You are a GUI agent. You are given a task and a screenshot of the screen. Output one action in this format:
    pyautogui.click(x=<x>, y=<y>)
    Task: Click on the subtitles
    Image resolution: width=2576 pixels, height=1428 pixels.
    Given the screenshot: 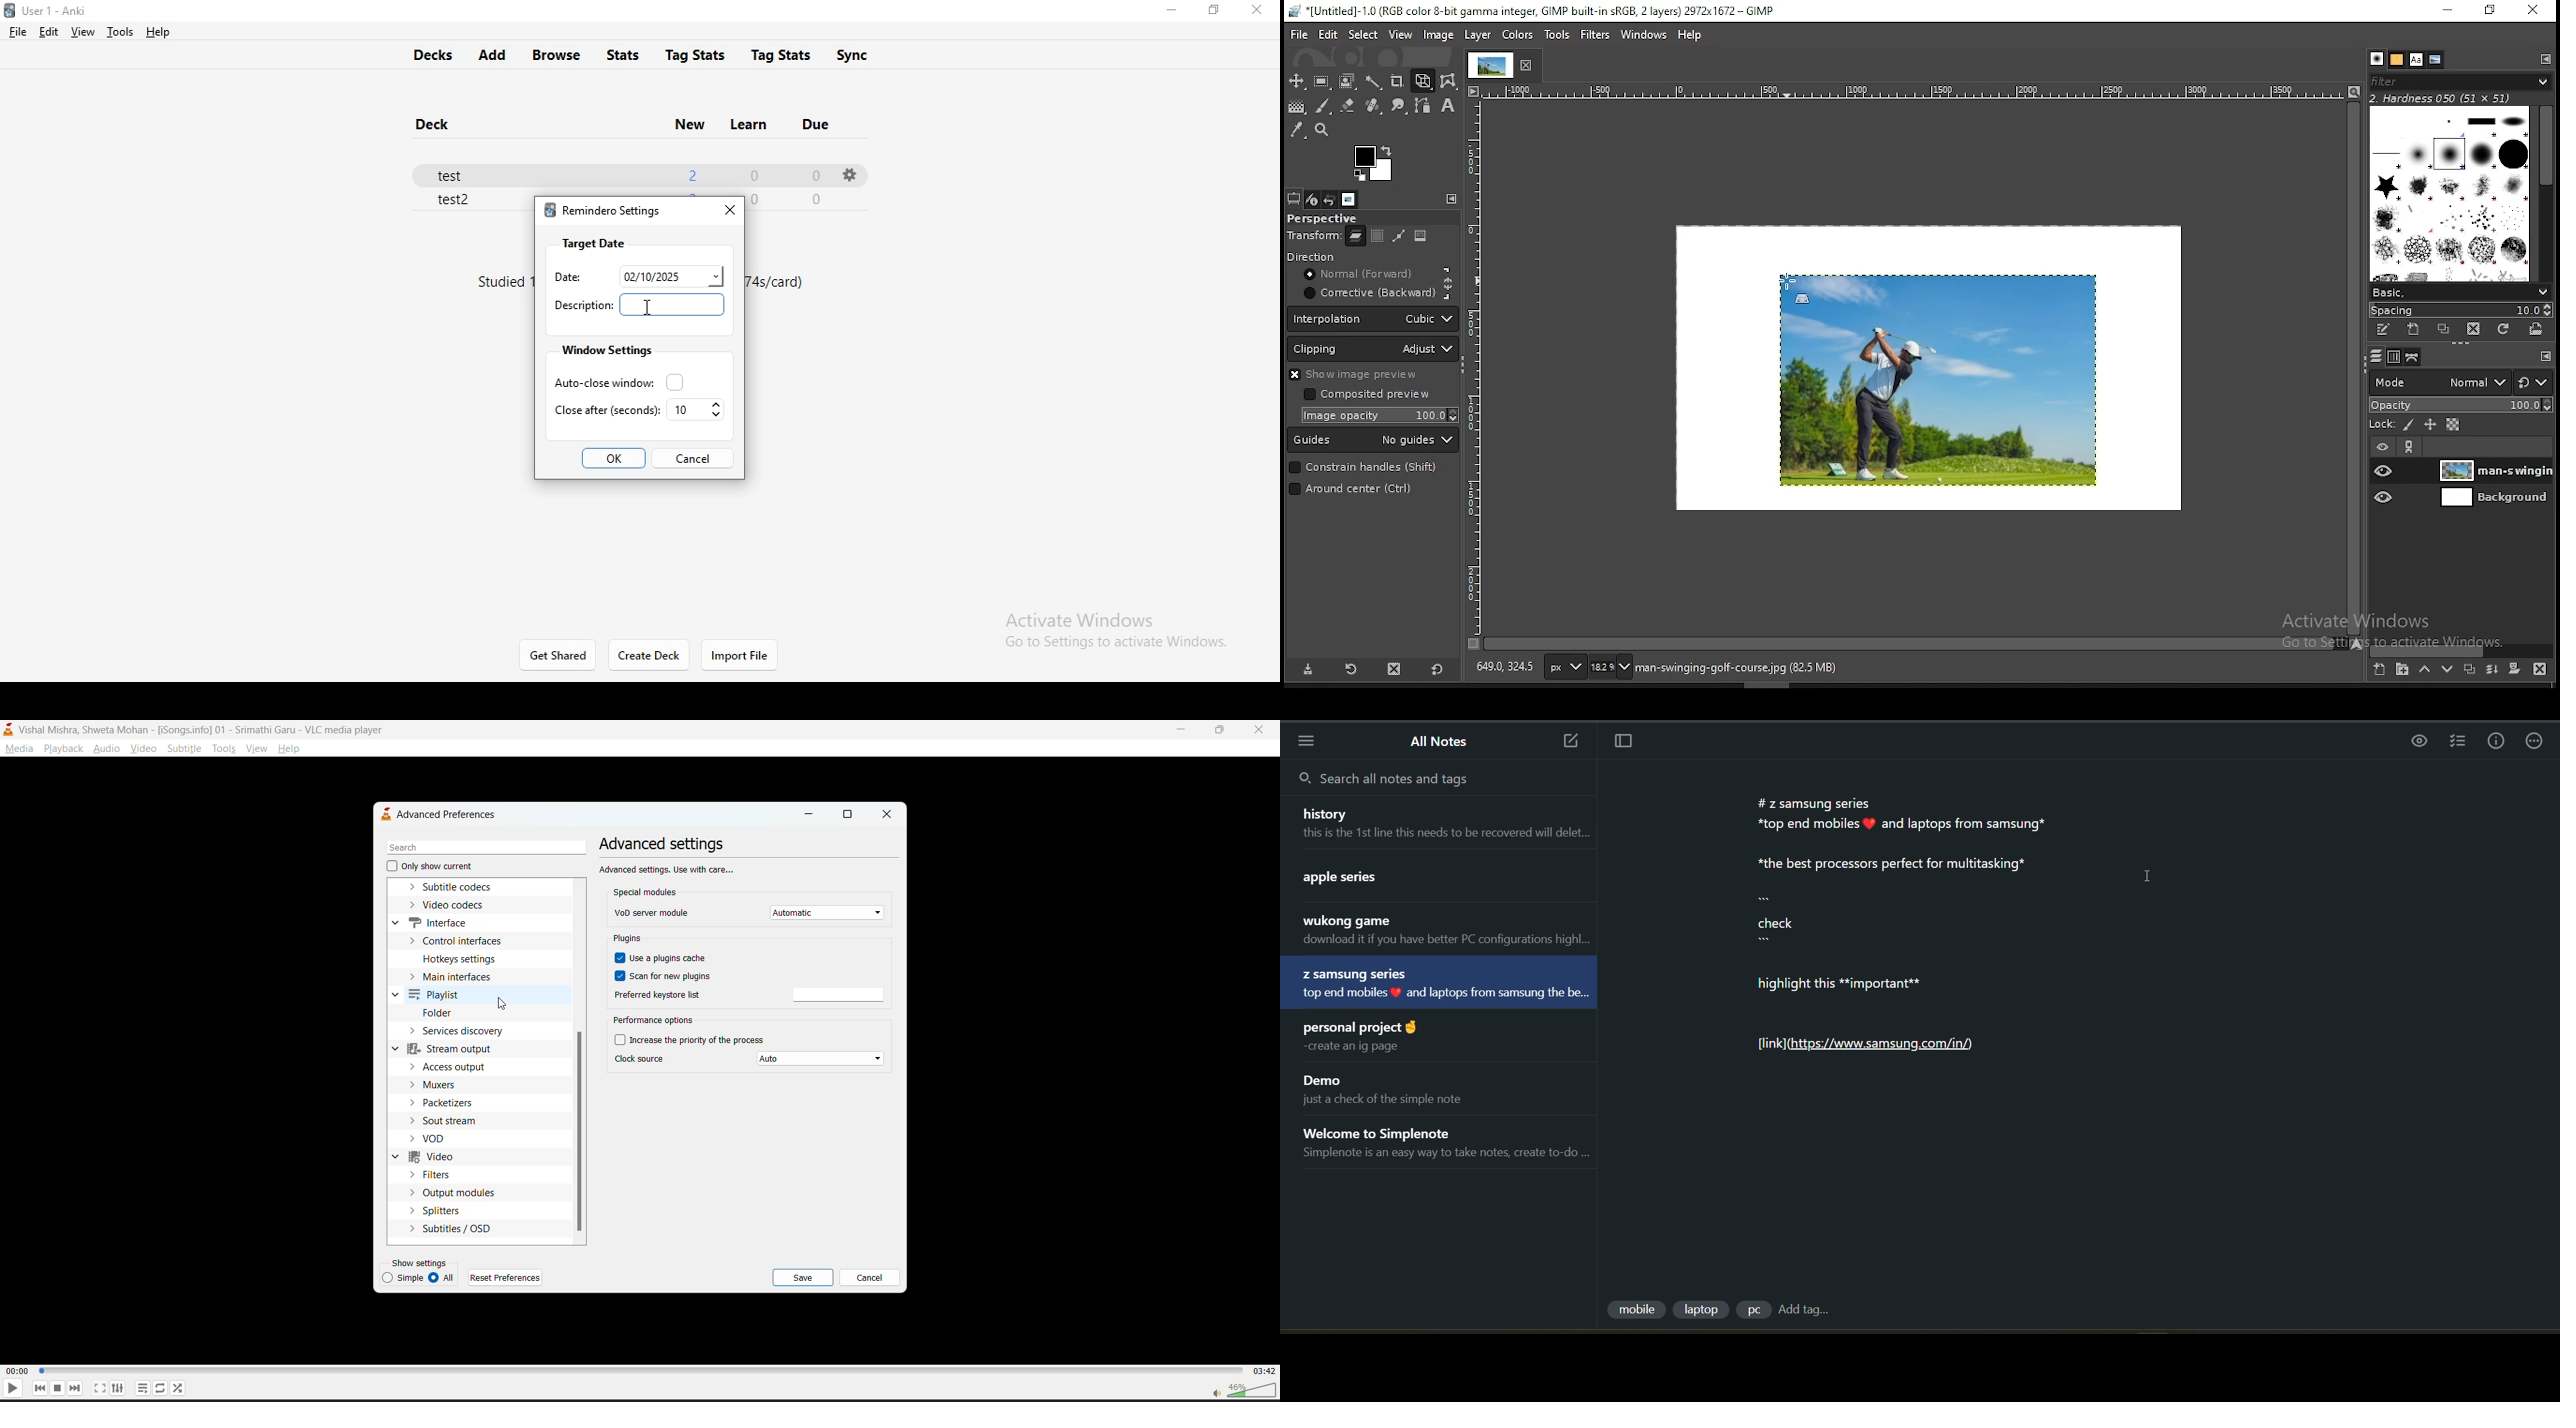 What is the action you would take?
    pyautogui.click(x=459, y=1230)
    